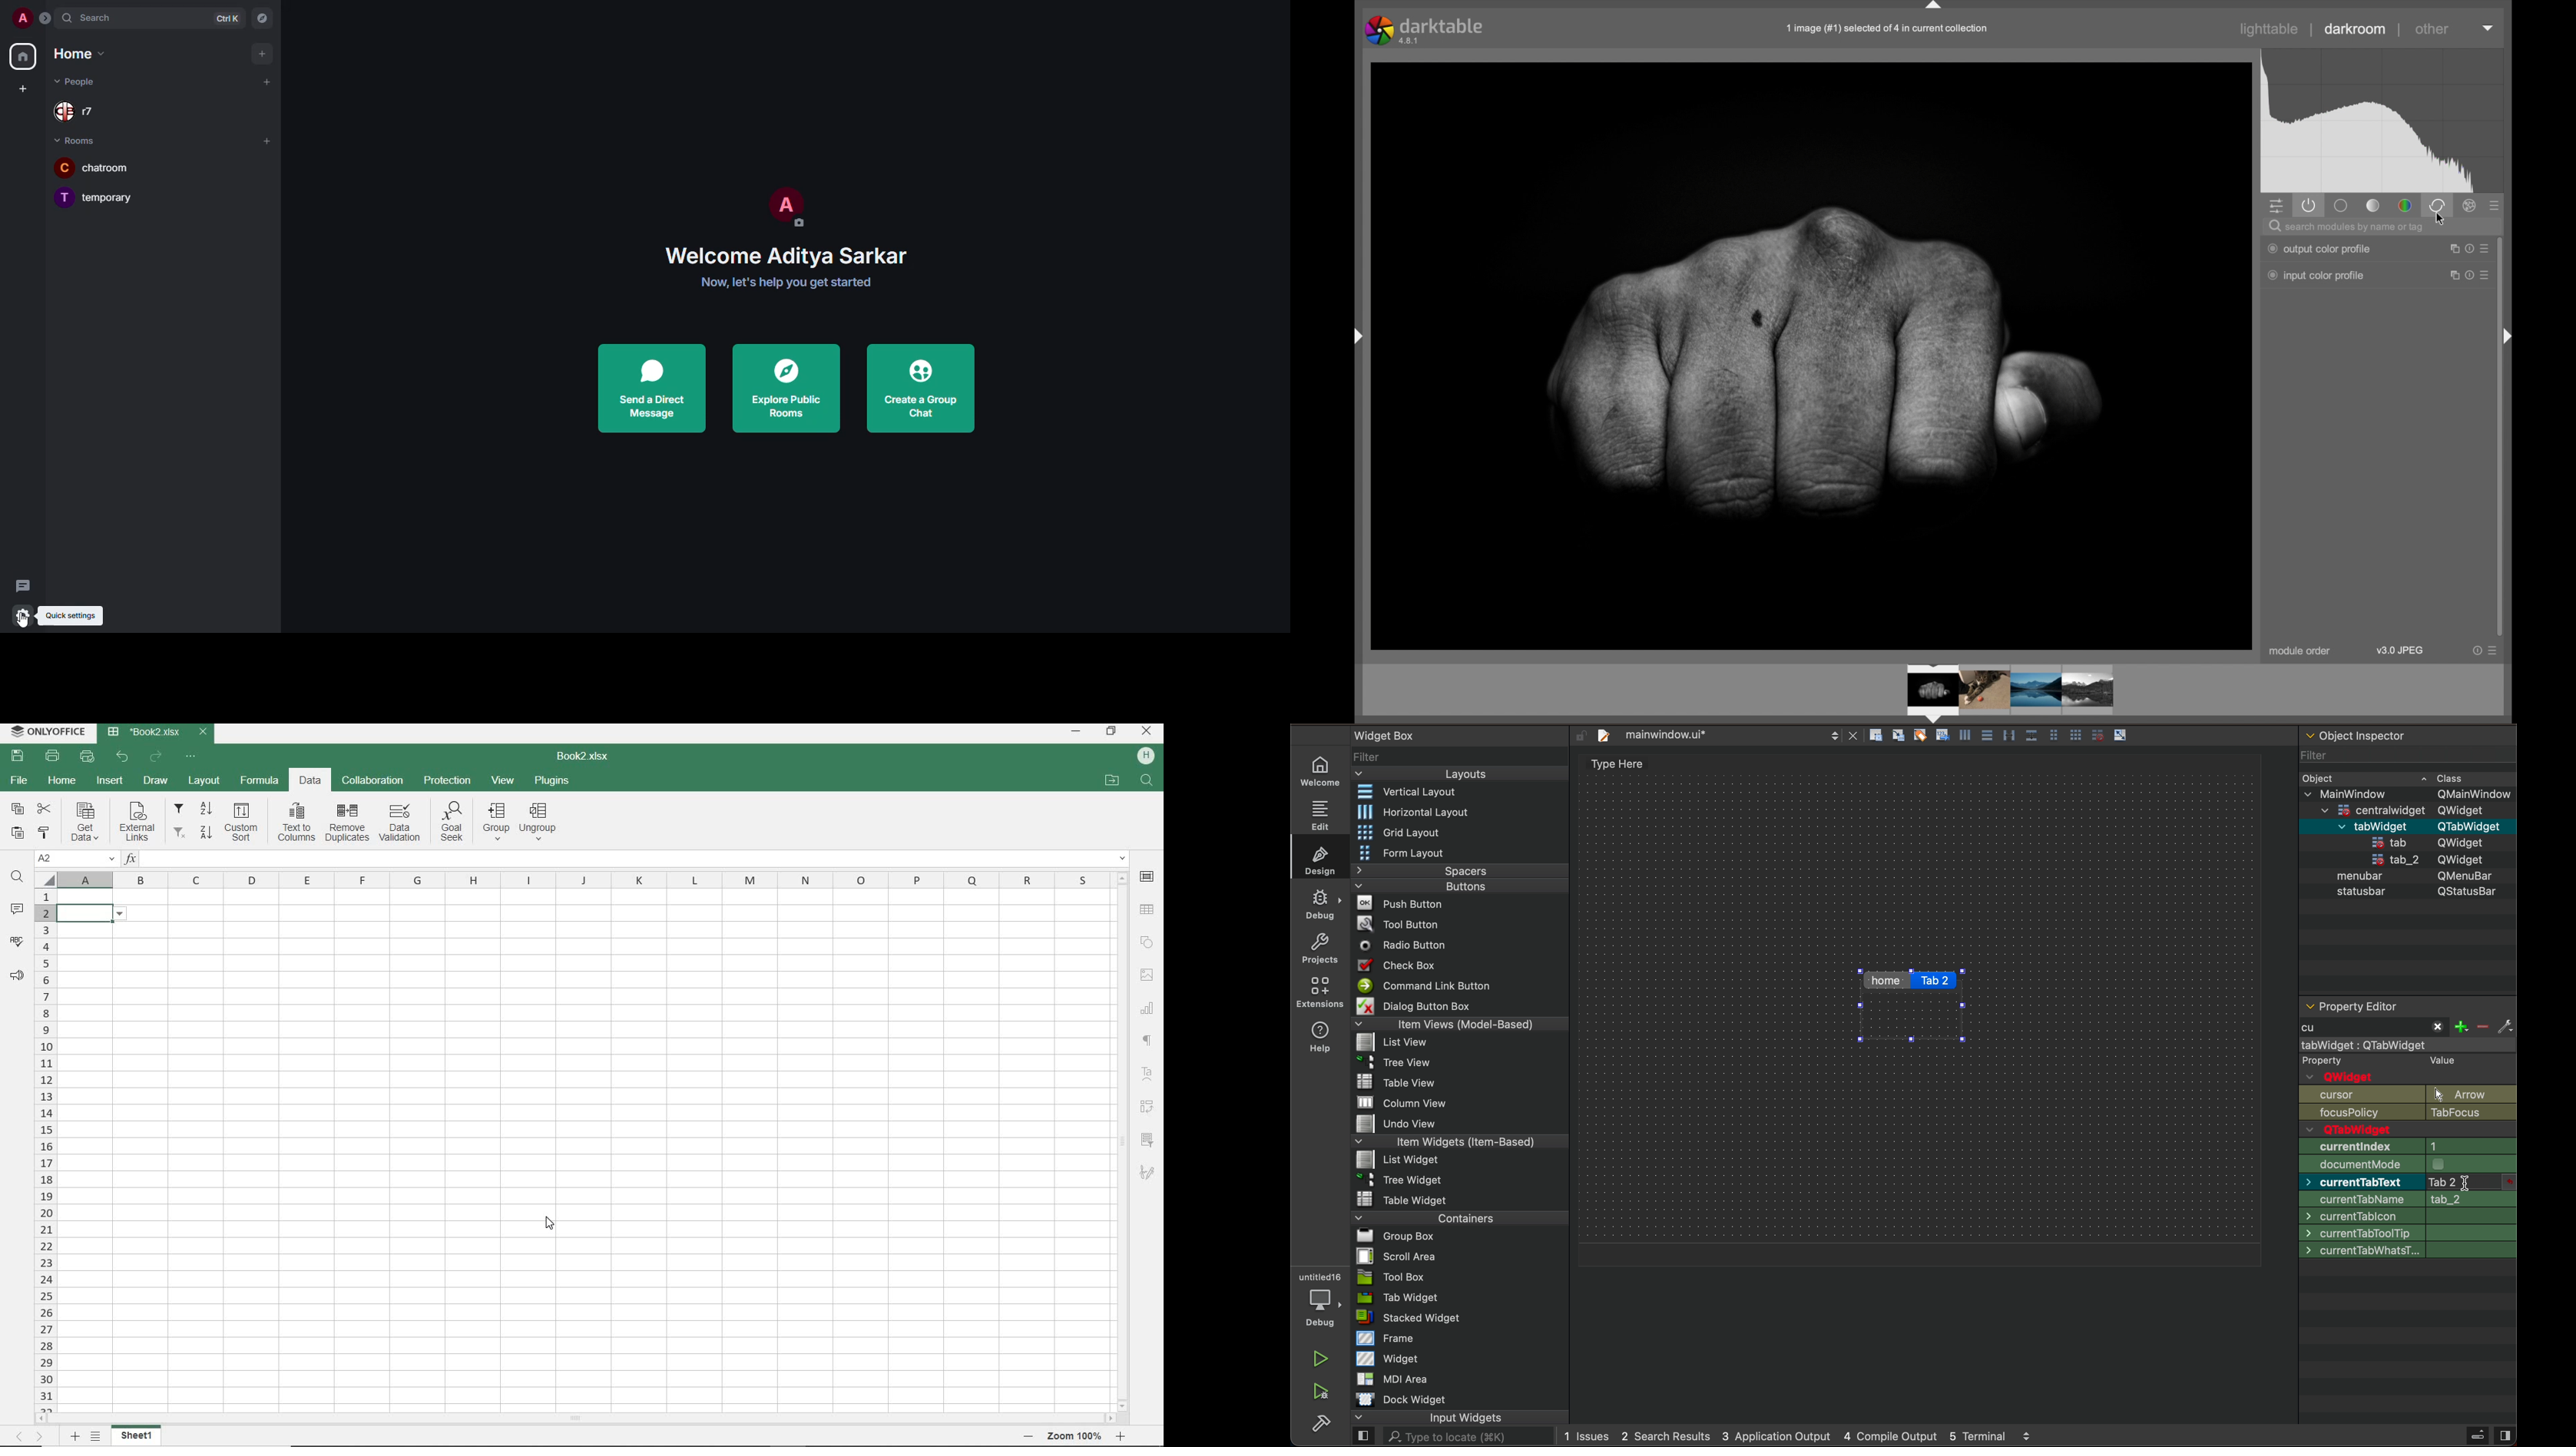  What do you see at coordinates (93, 167) in the screenshot?
I see `chatroom` at bounding box center [93, 167].